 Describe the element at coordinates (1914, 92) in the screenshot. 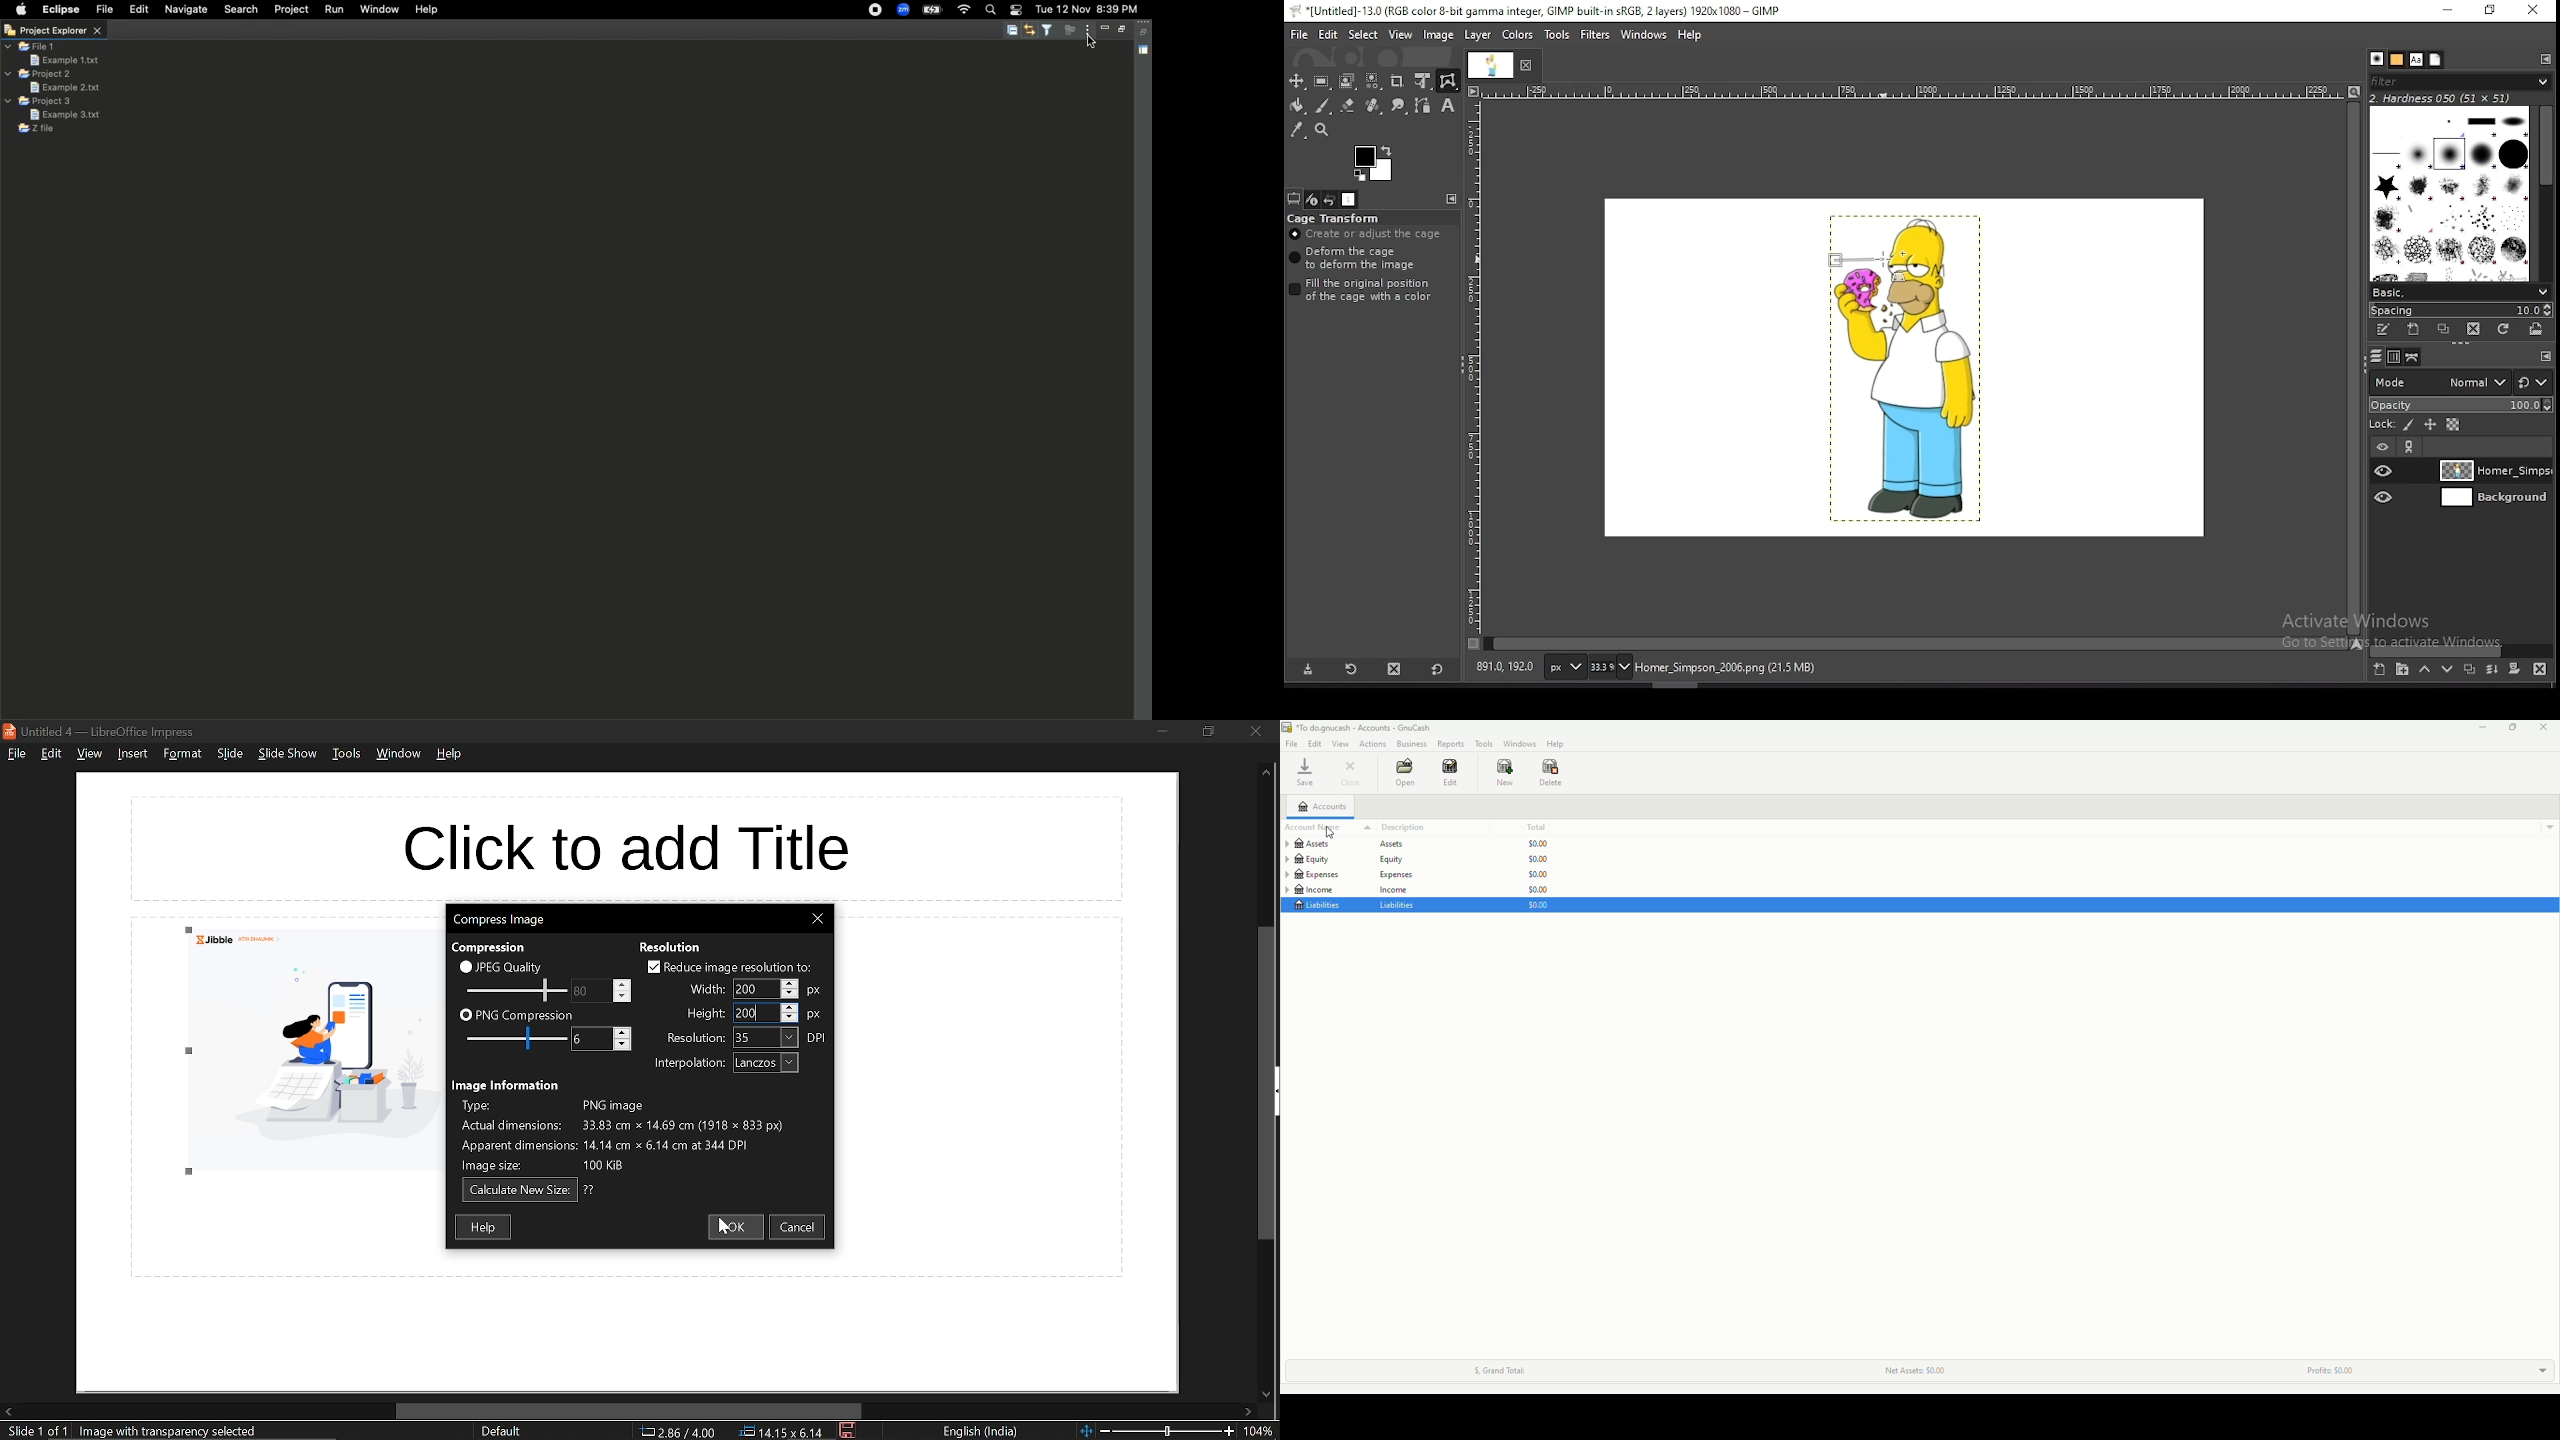

I see `scale` at that location.